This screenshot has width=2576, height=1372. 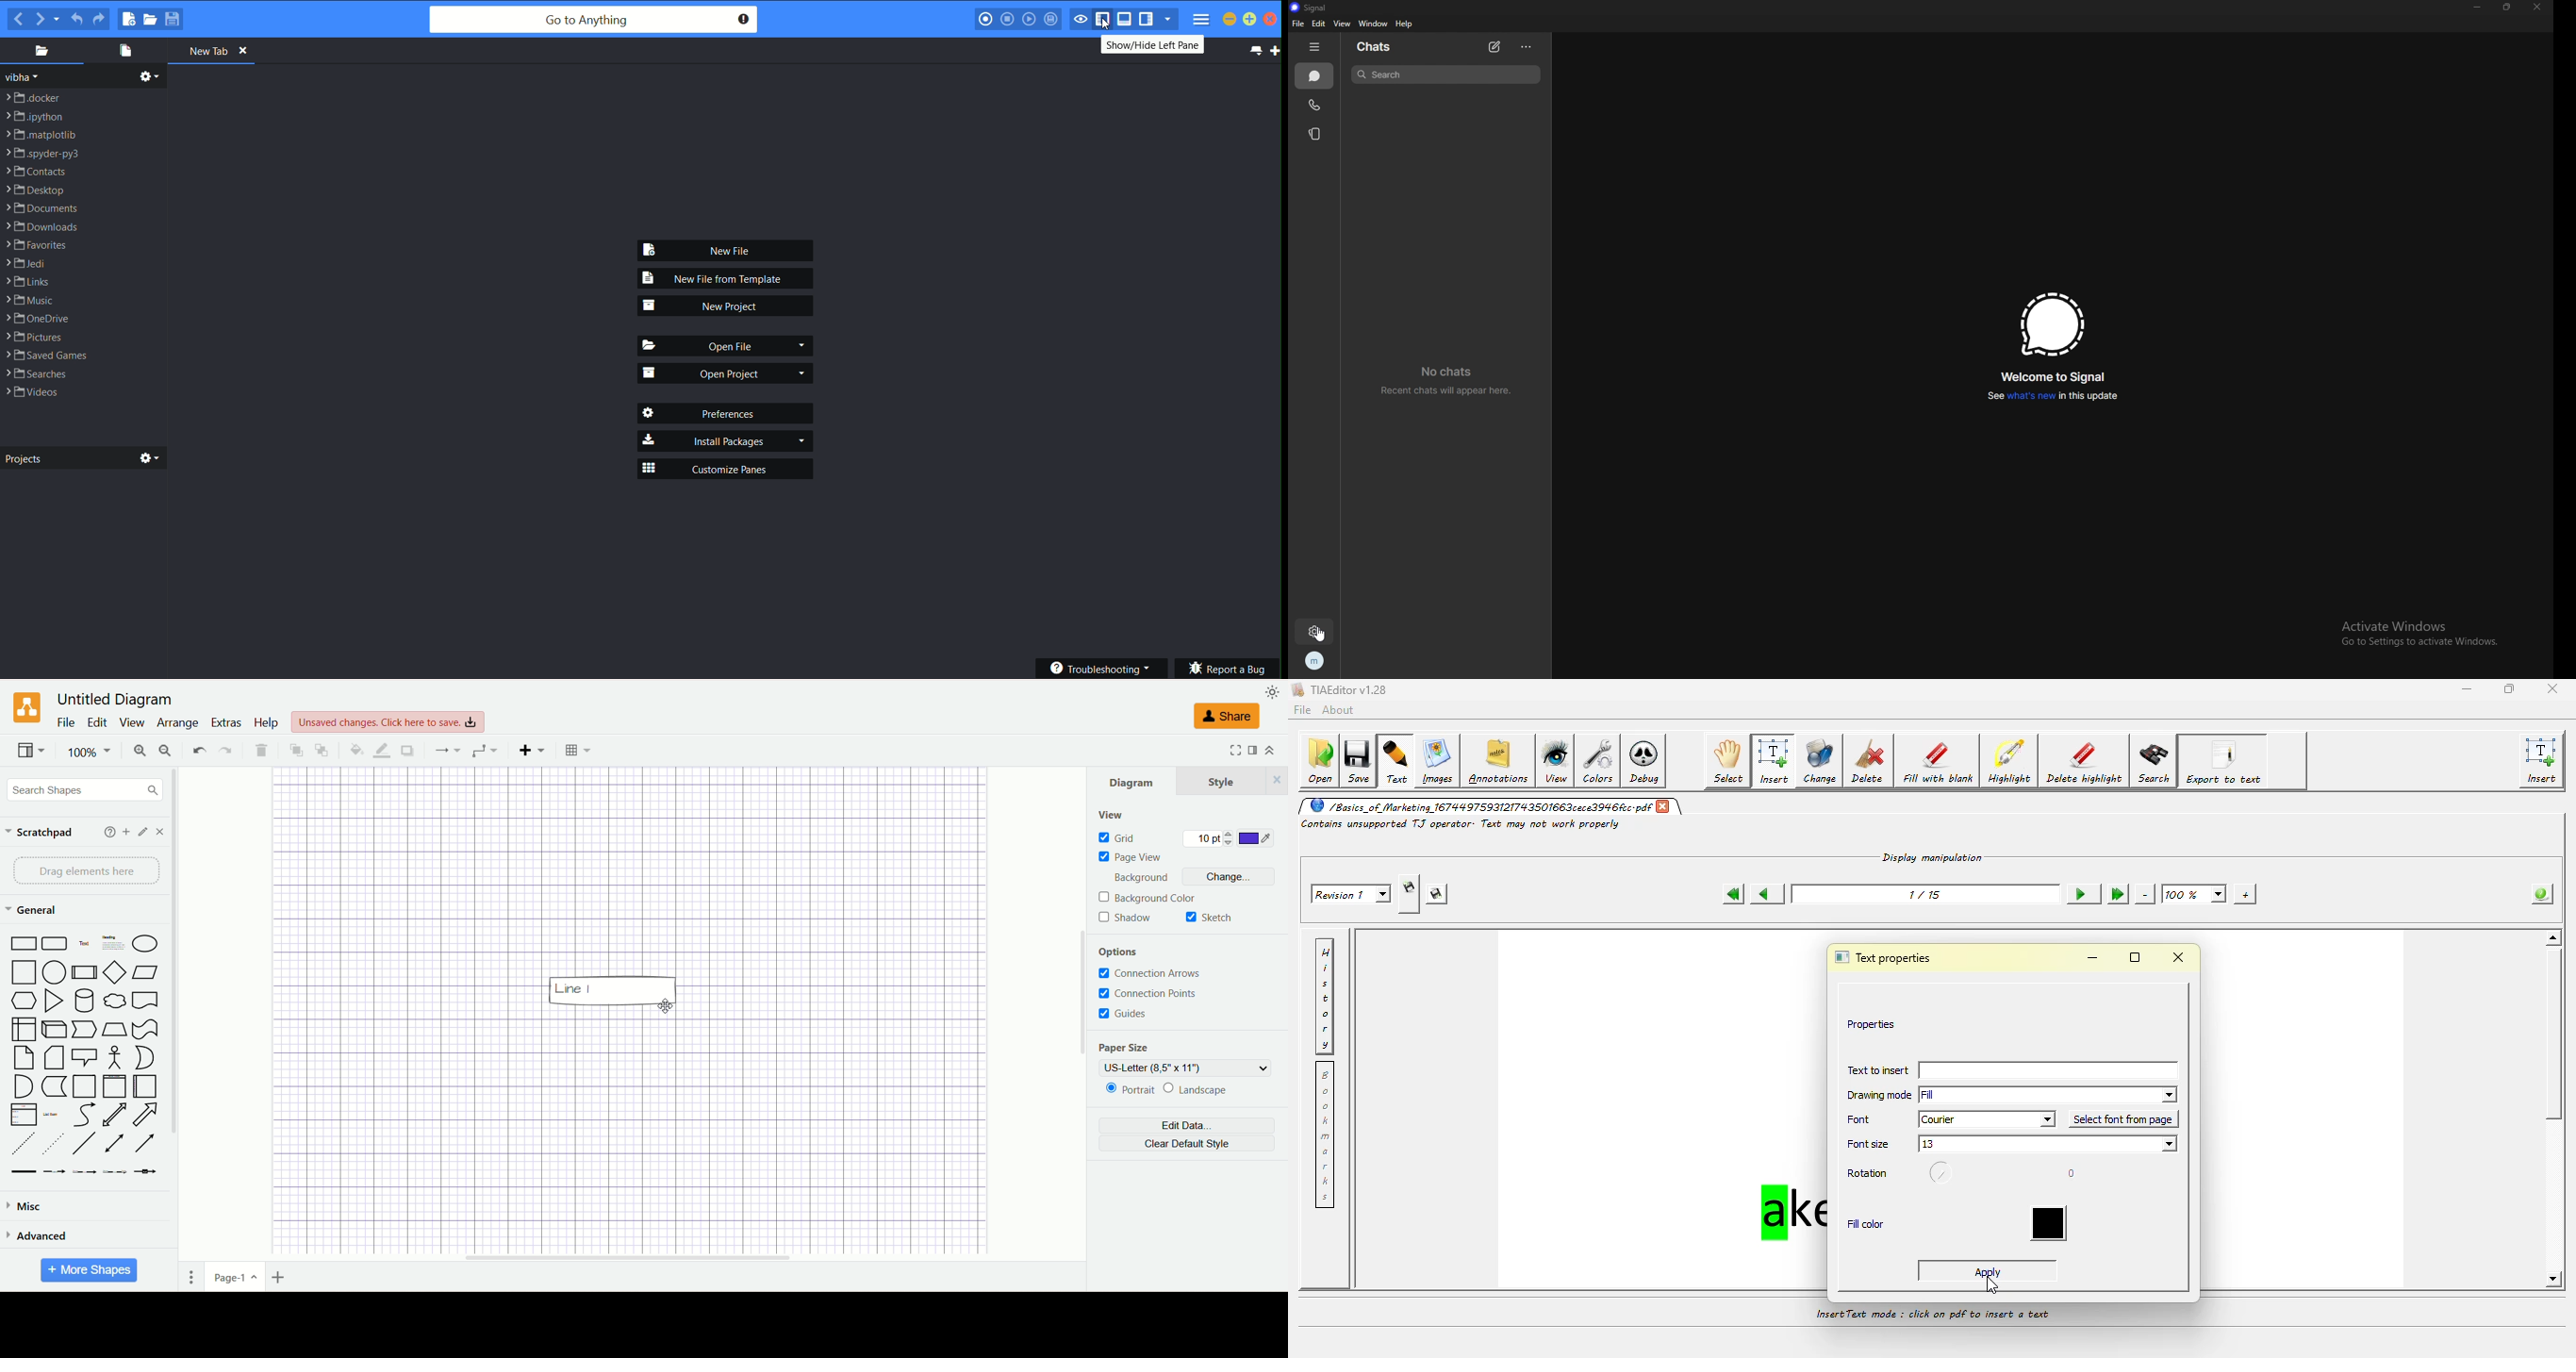 What do you see at coordinates (54, 973) in the screenshot?
I see `Circle` at bounding box center [54, 973].